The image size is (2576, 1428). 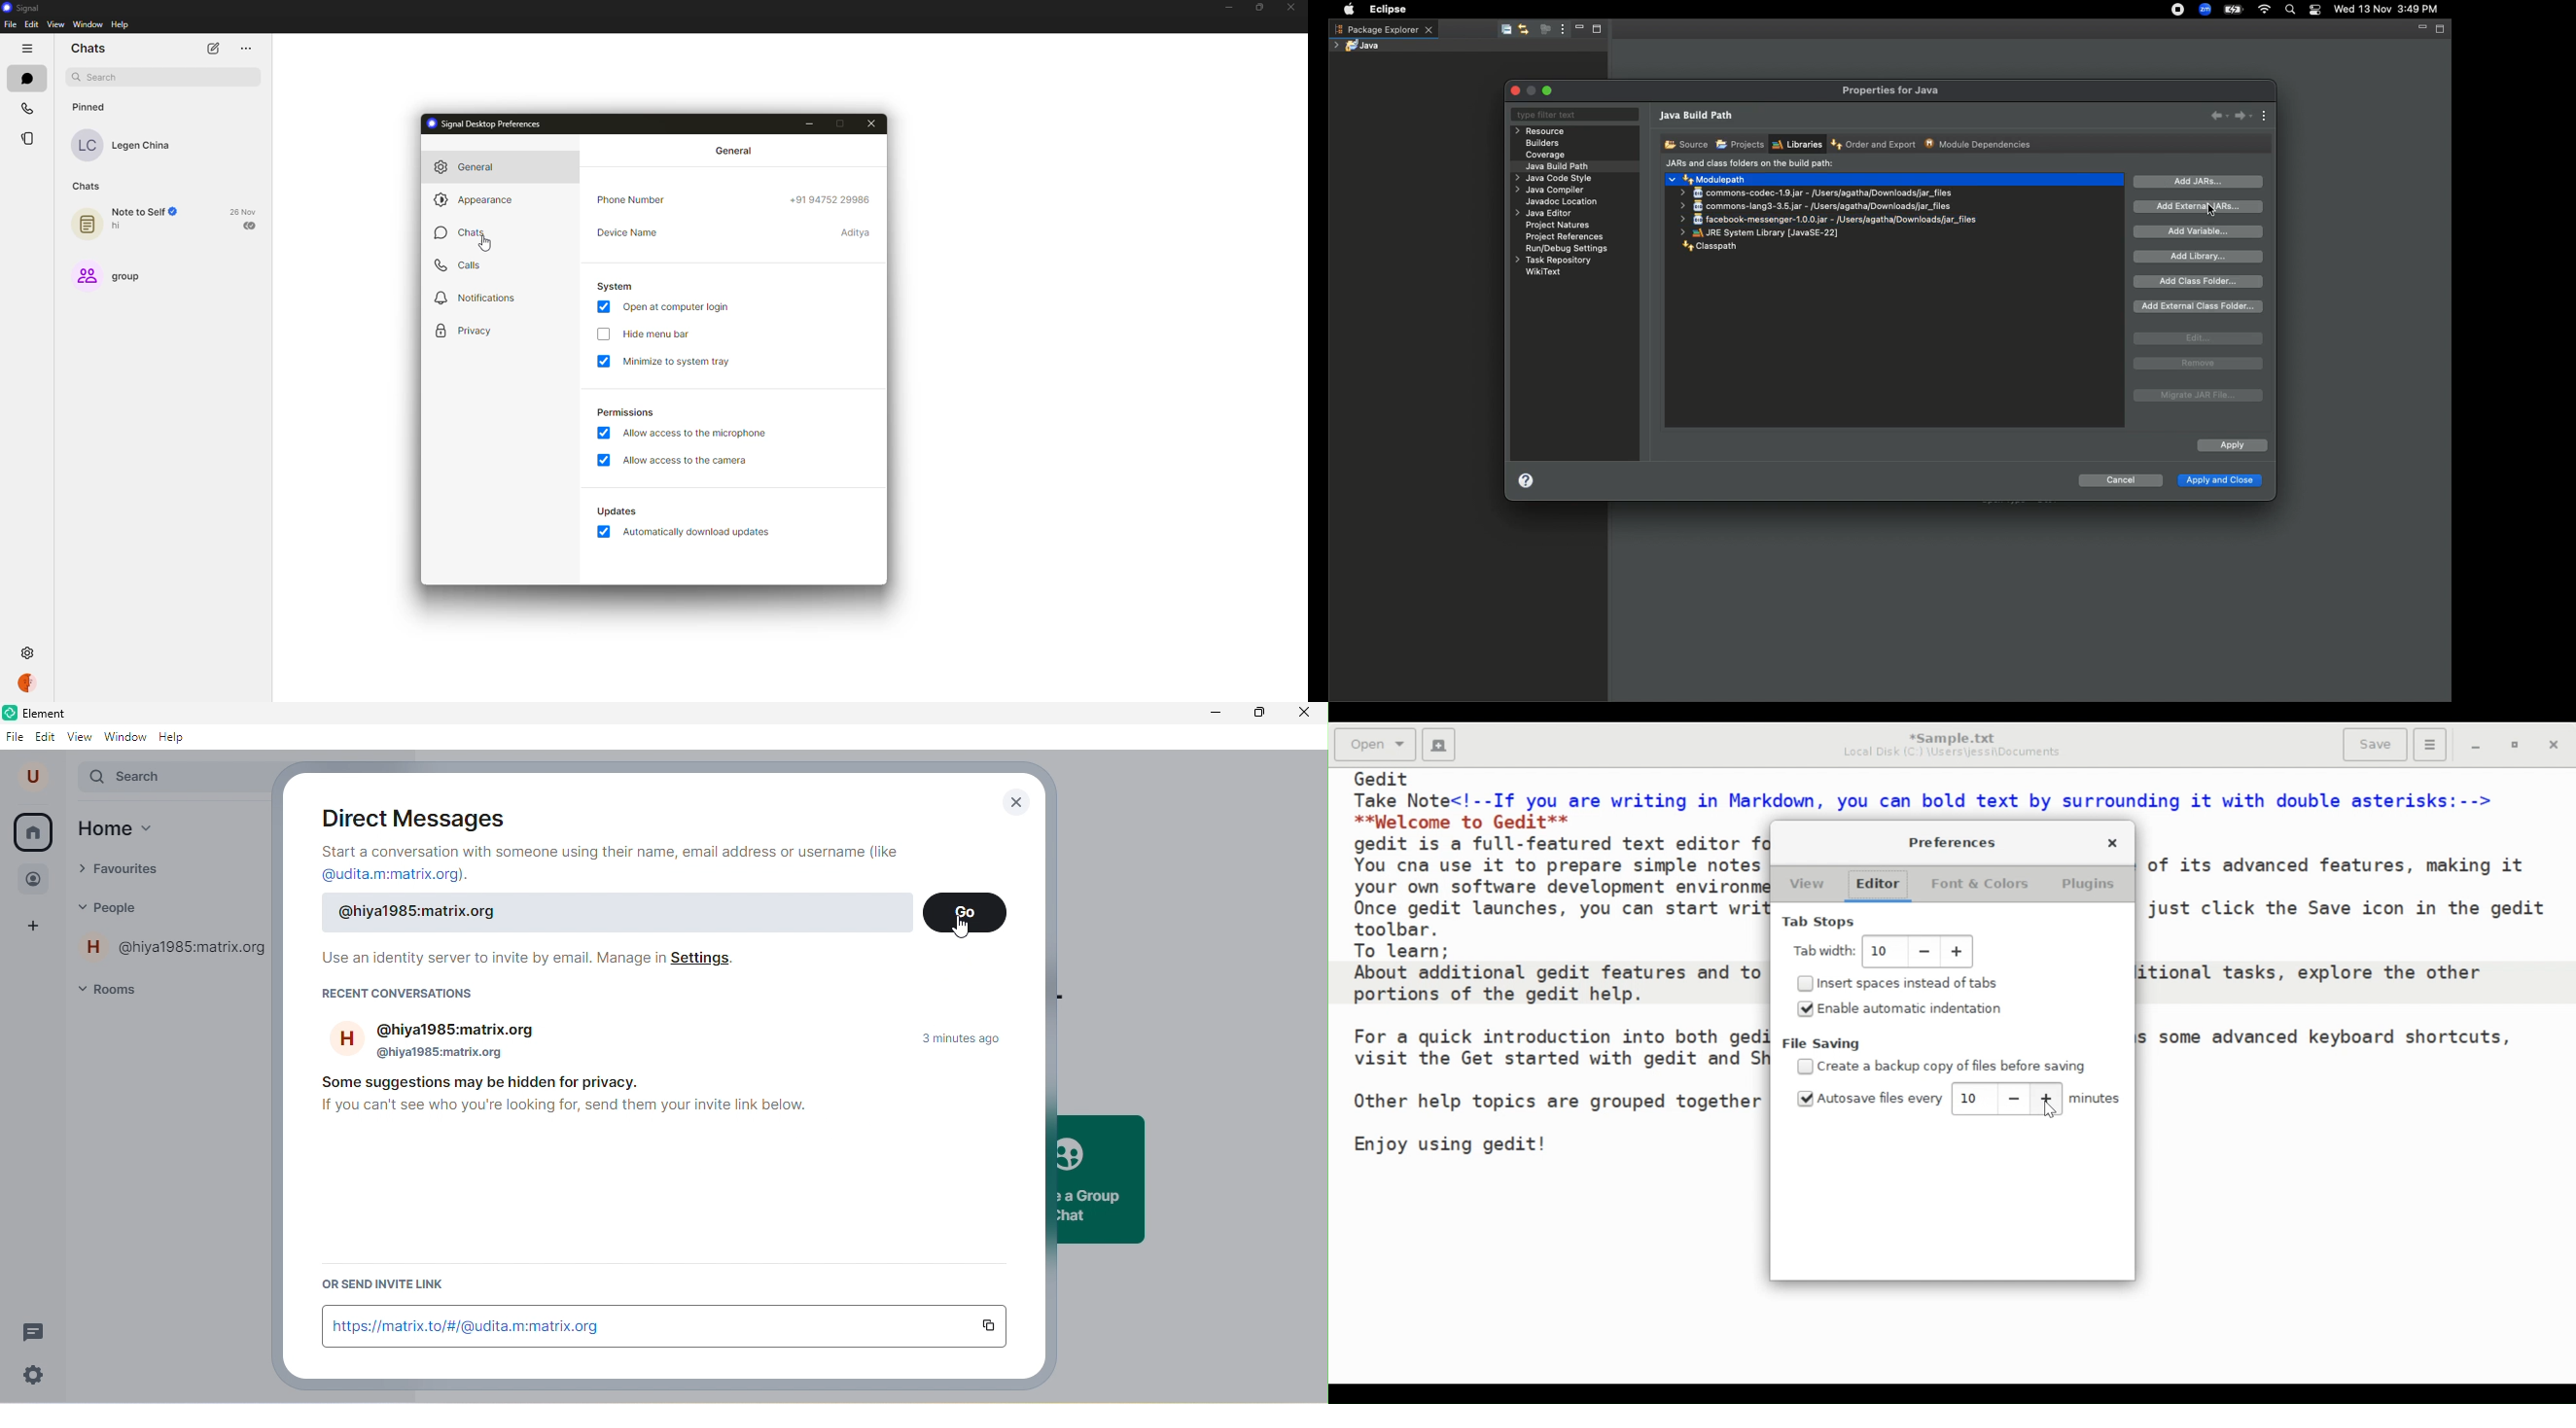 I want to click on home, so click(x=33, y=832).